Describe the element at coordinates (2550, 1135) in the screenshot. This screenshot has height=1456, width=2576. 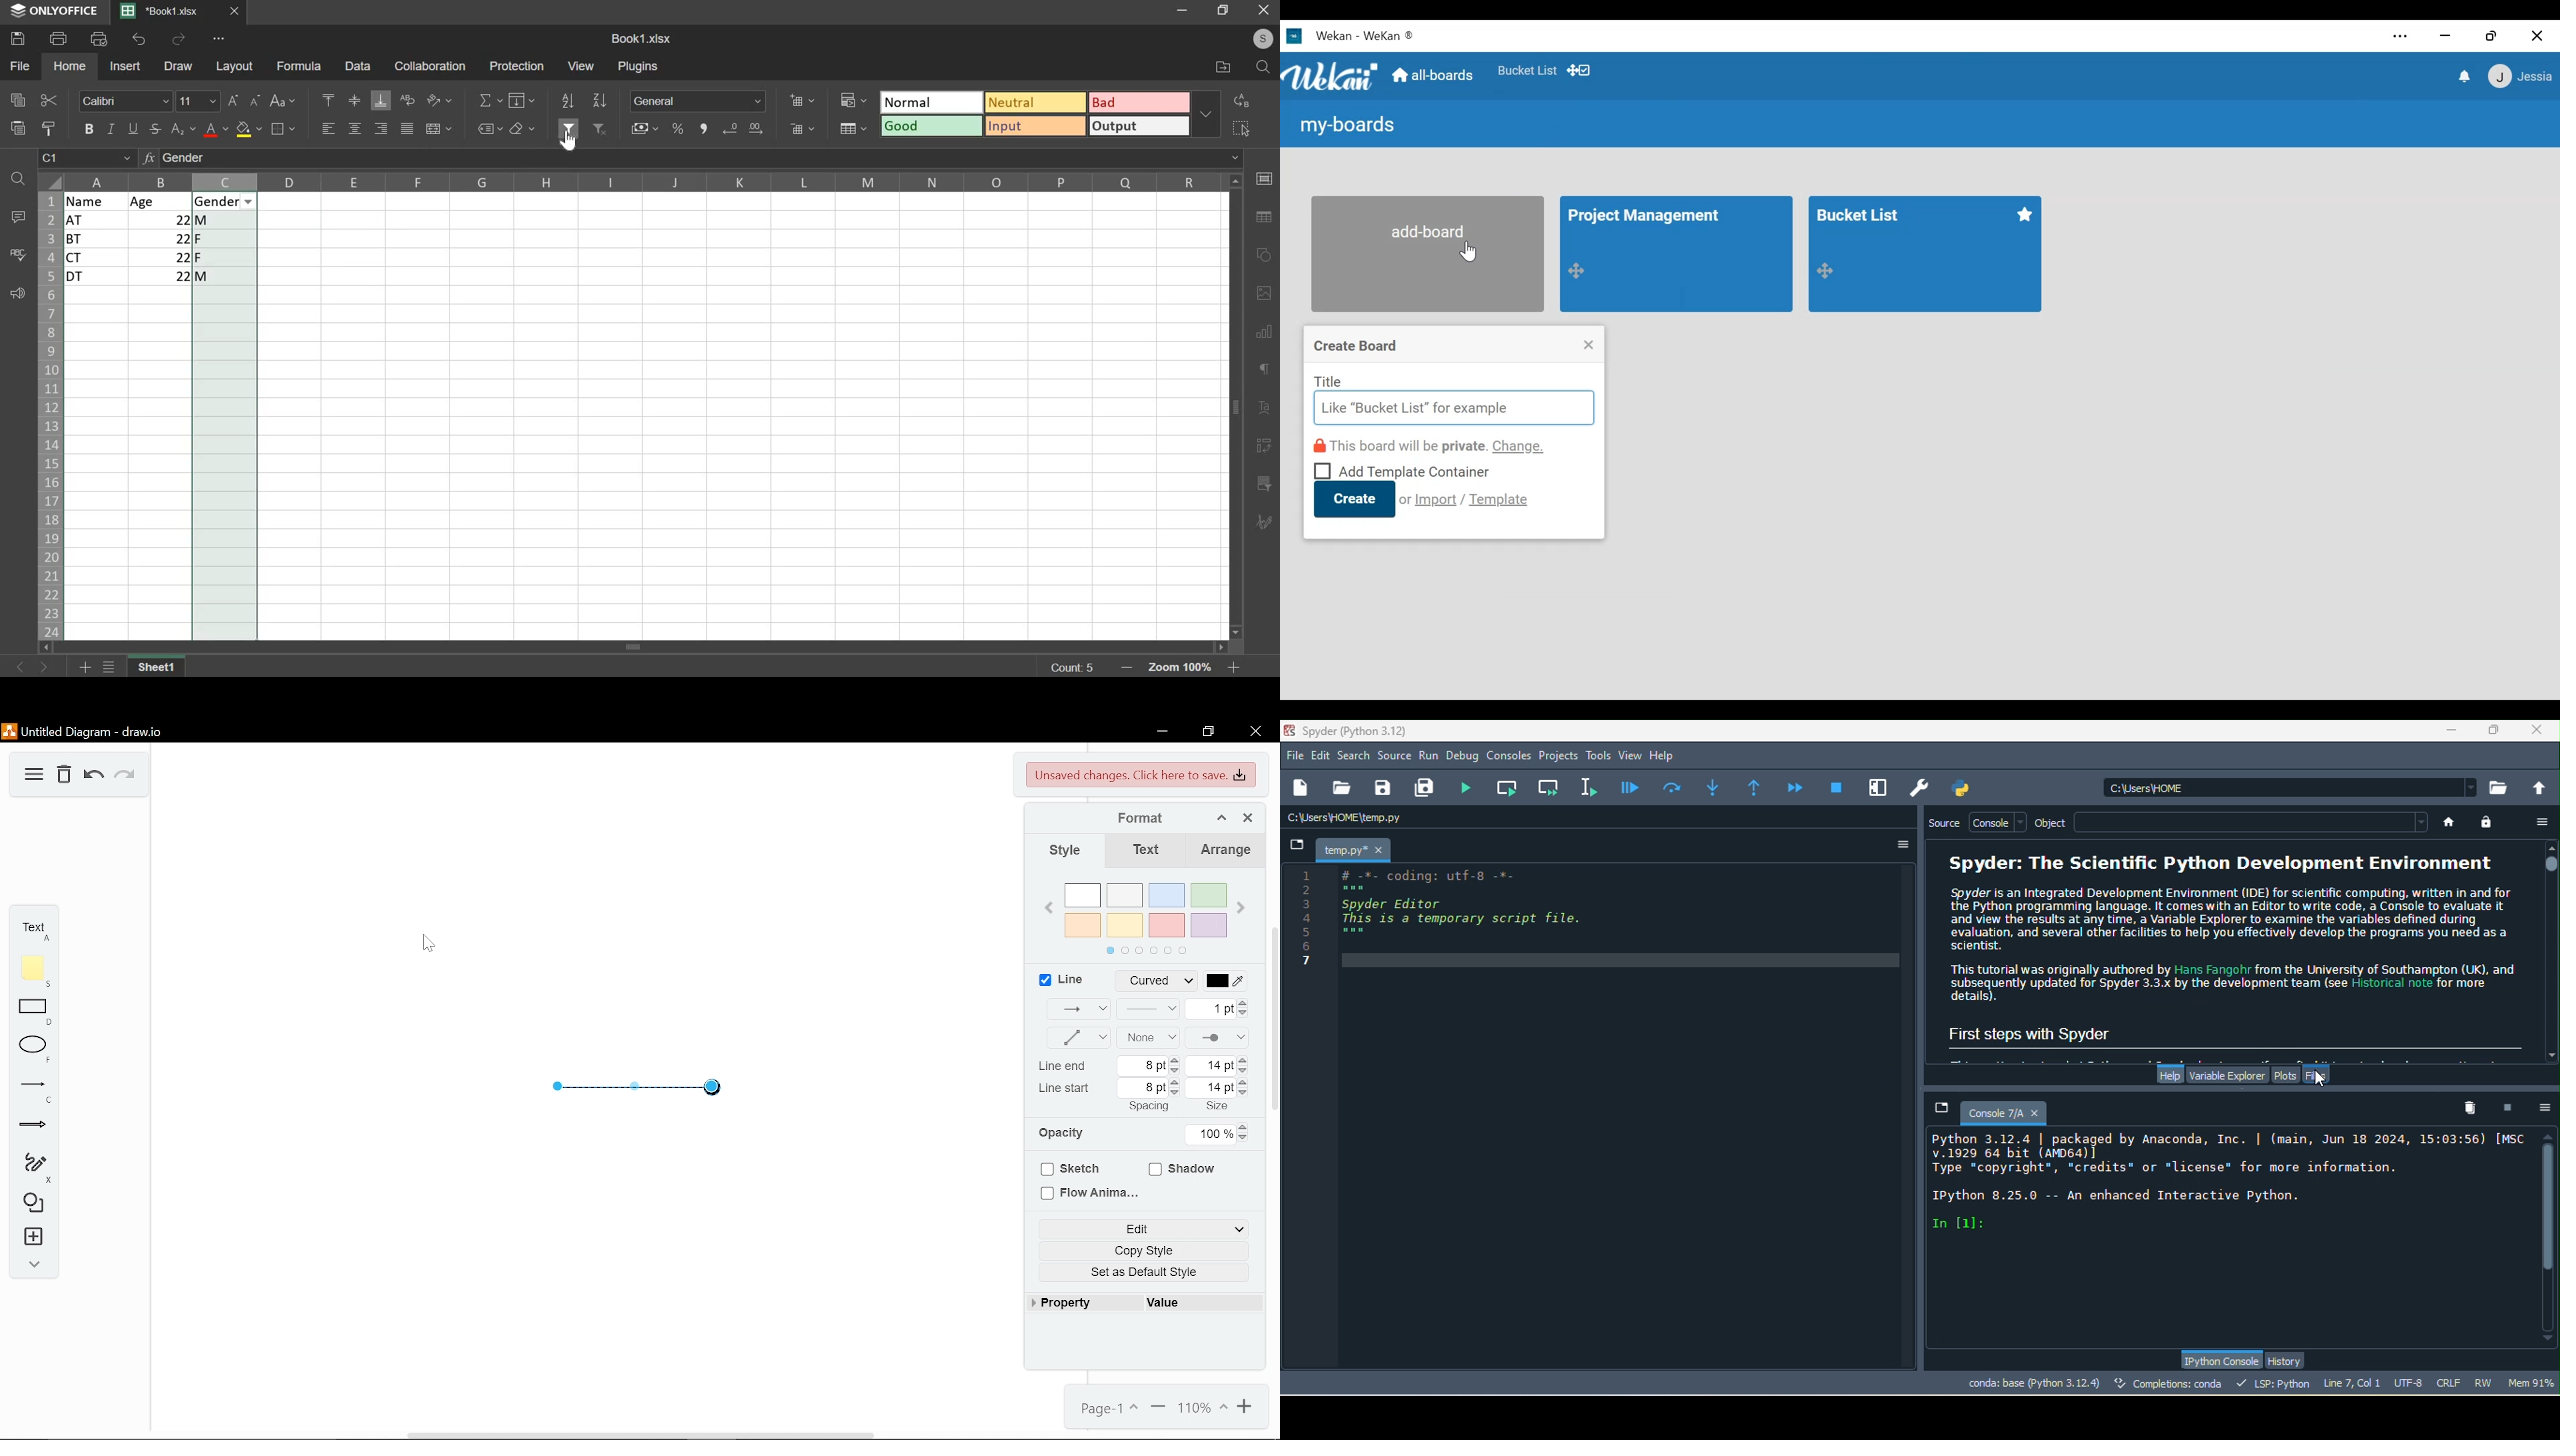
I see `scroll up` at that location.